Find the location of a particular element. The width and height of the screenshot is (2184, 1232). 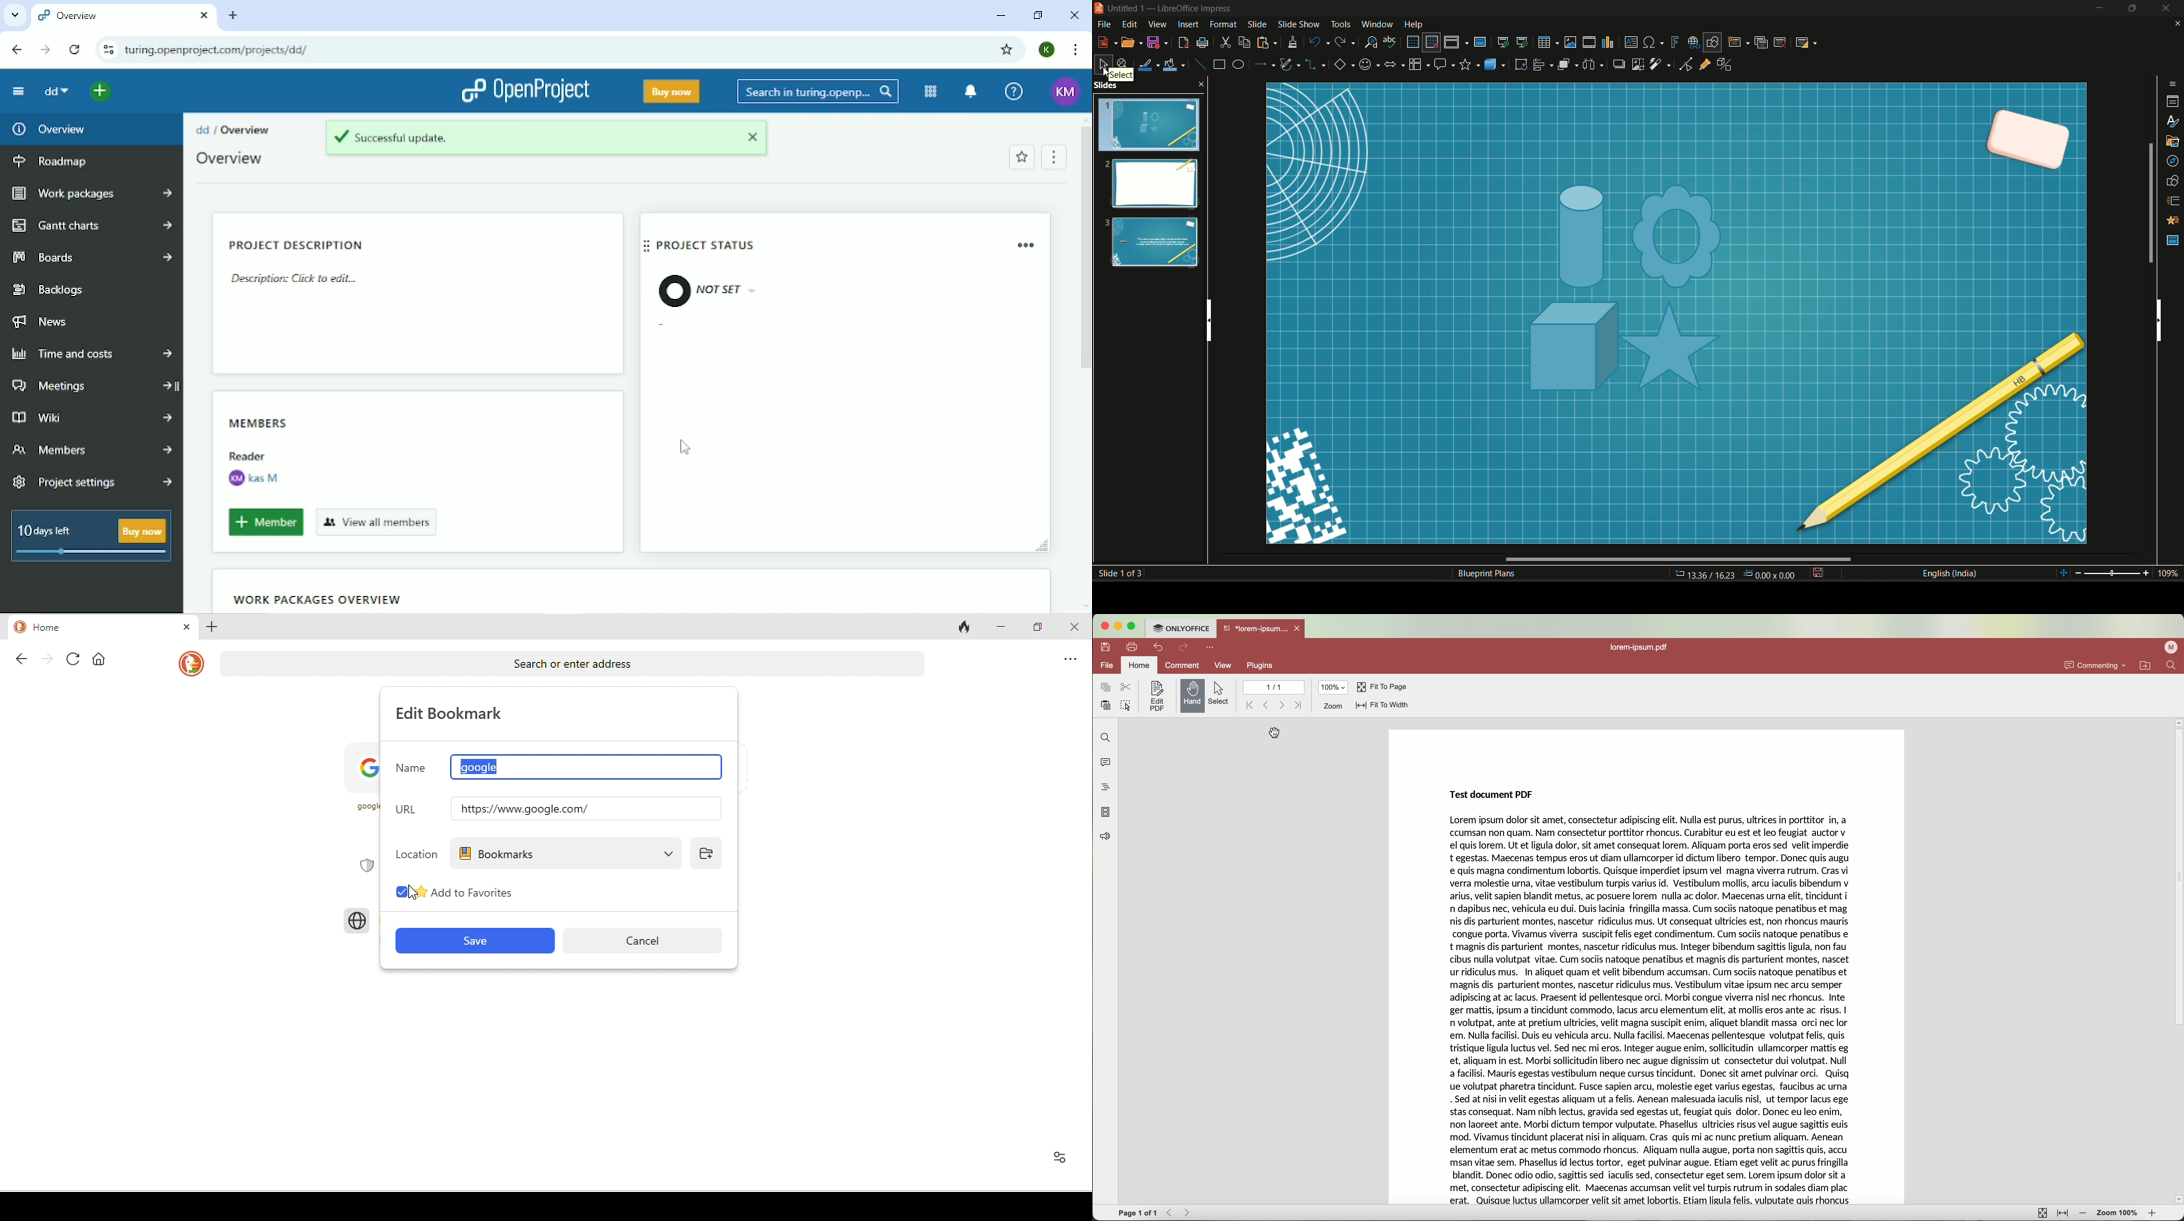

ellipse is located at coordinates (1237, 64).